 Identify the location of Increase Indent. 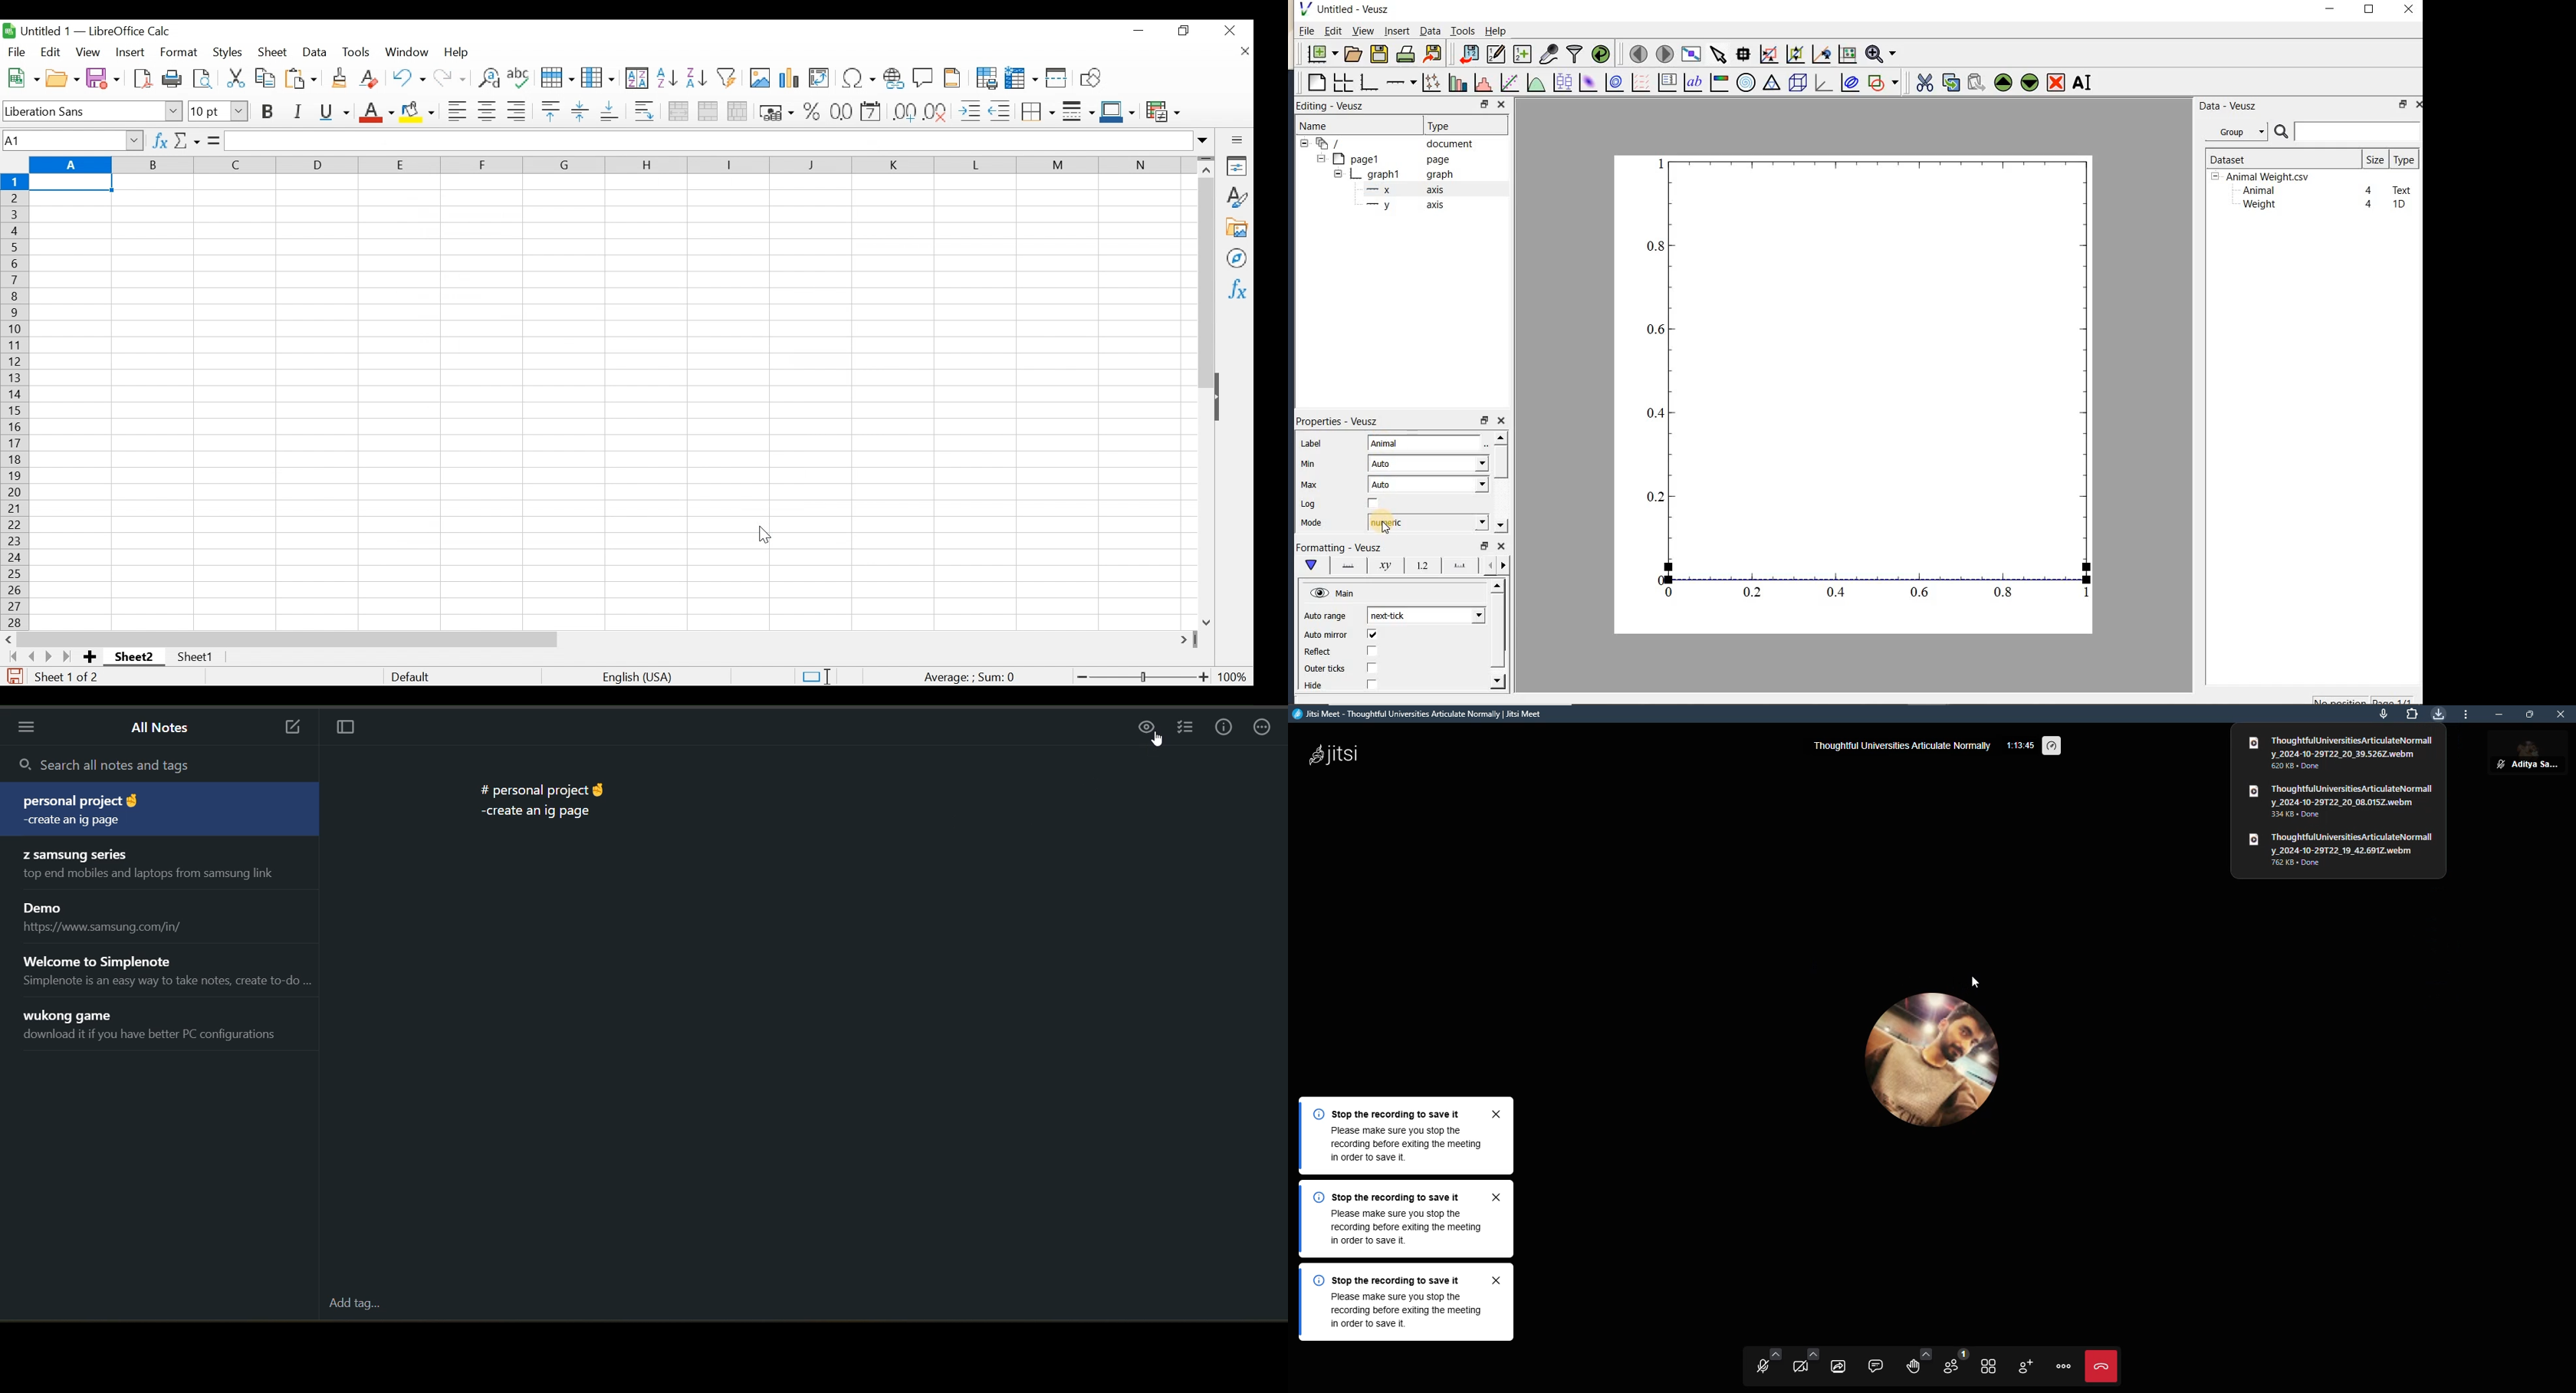
(970, 111).